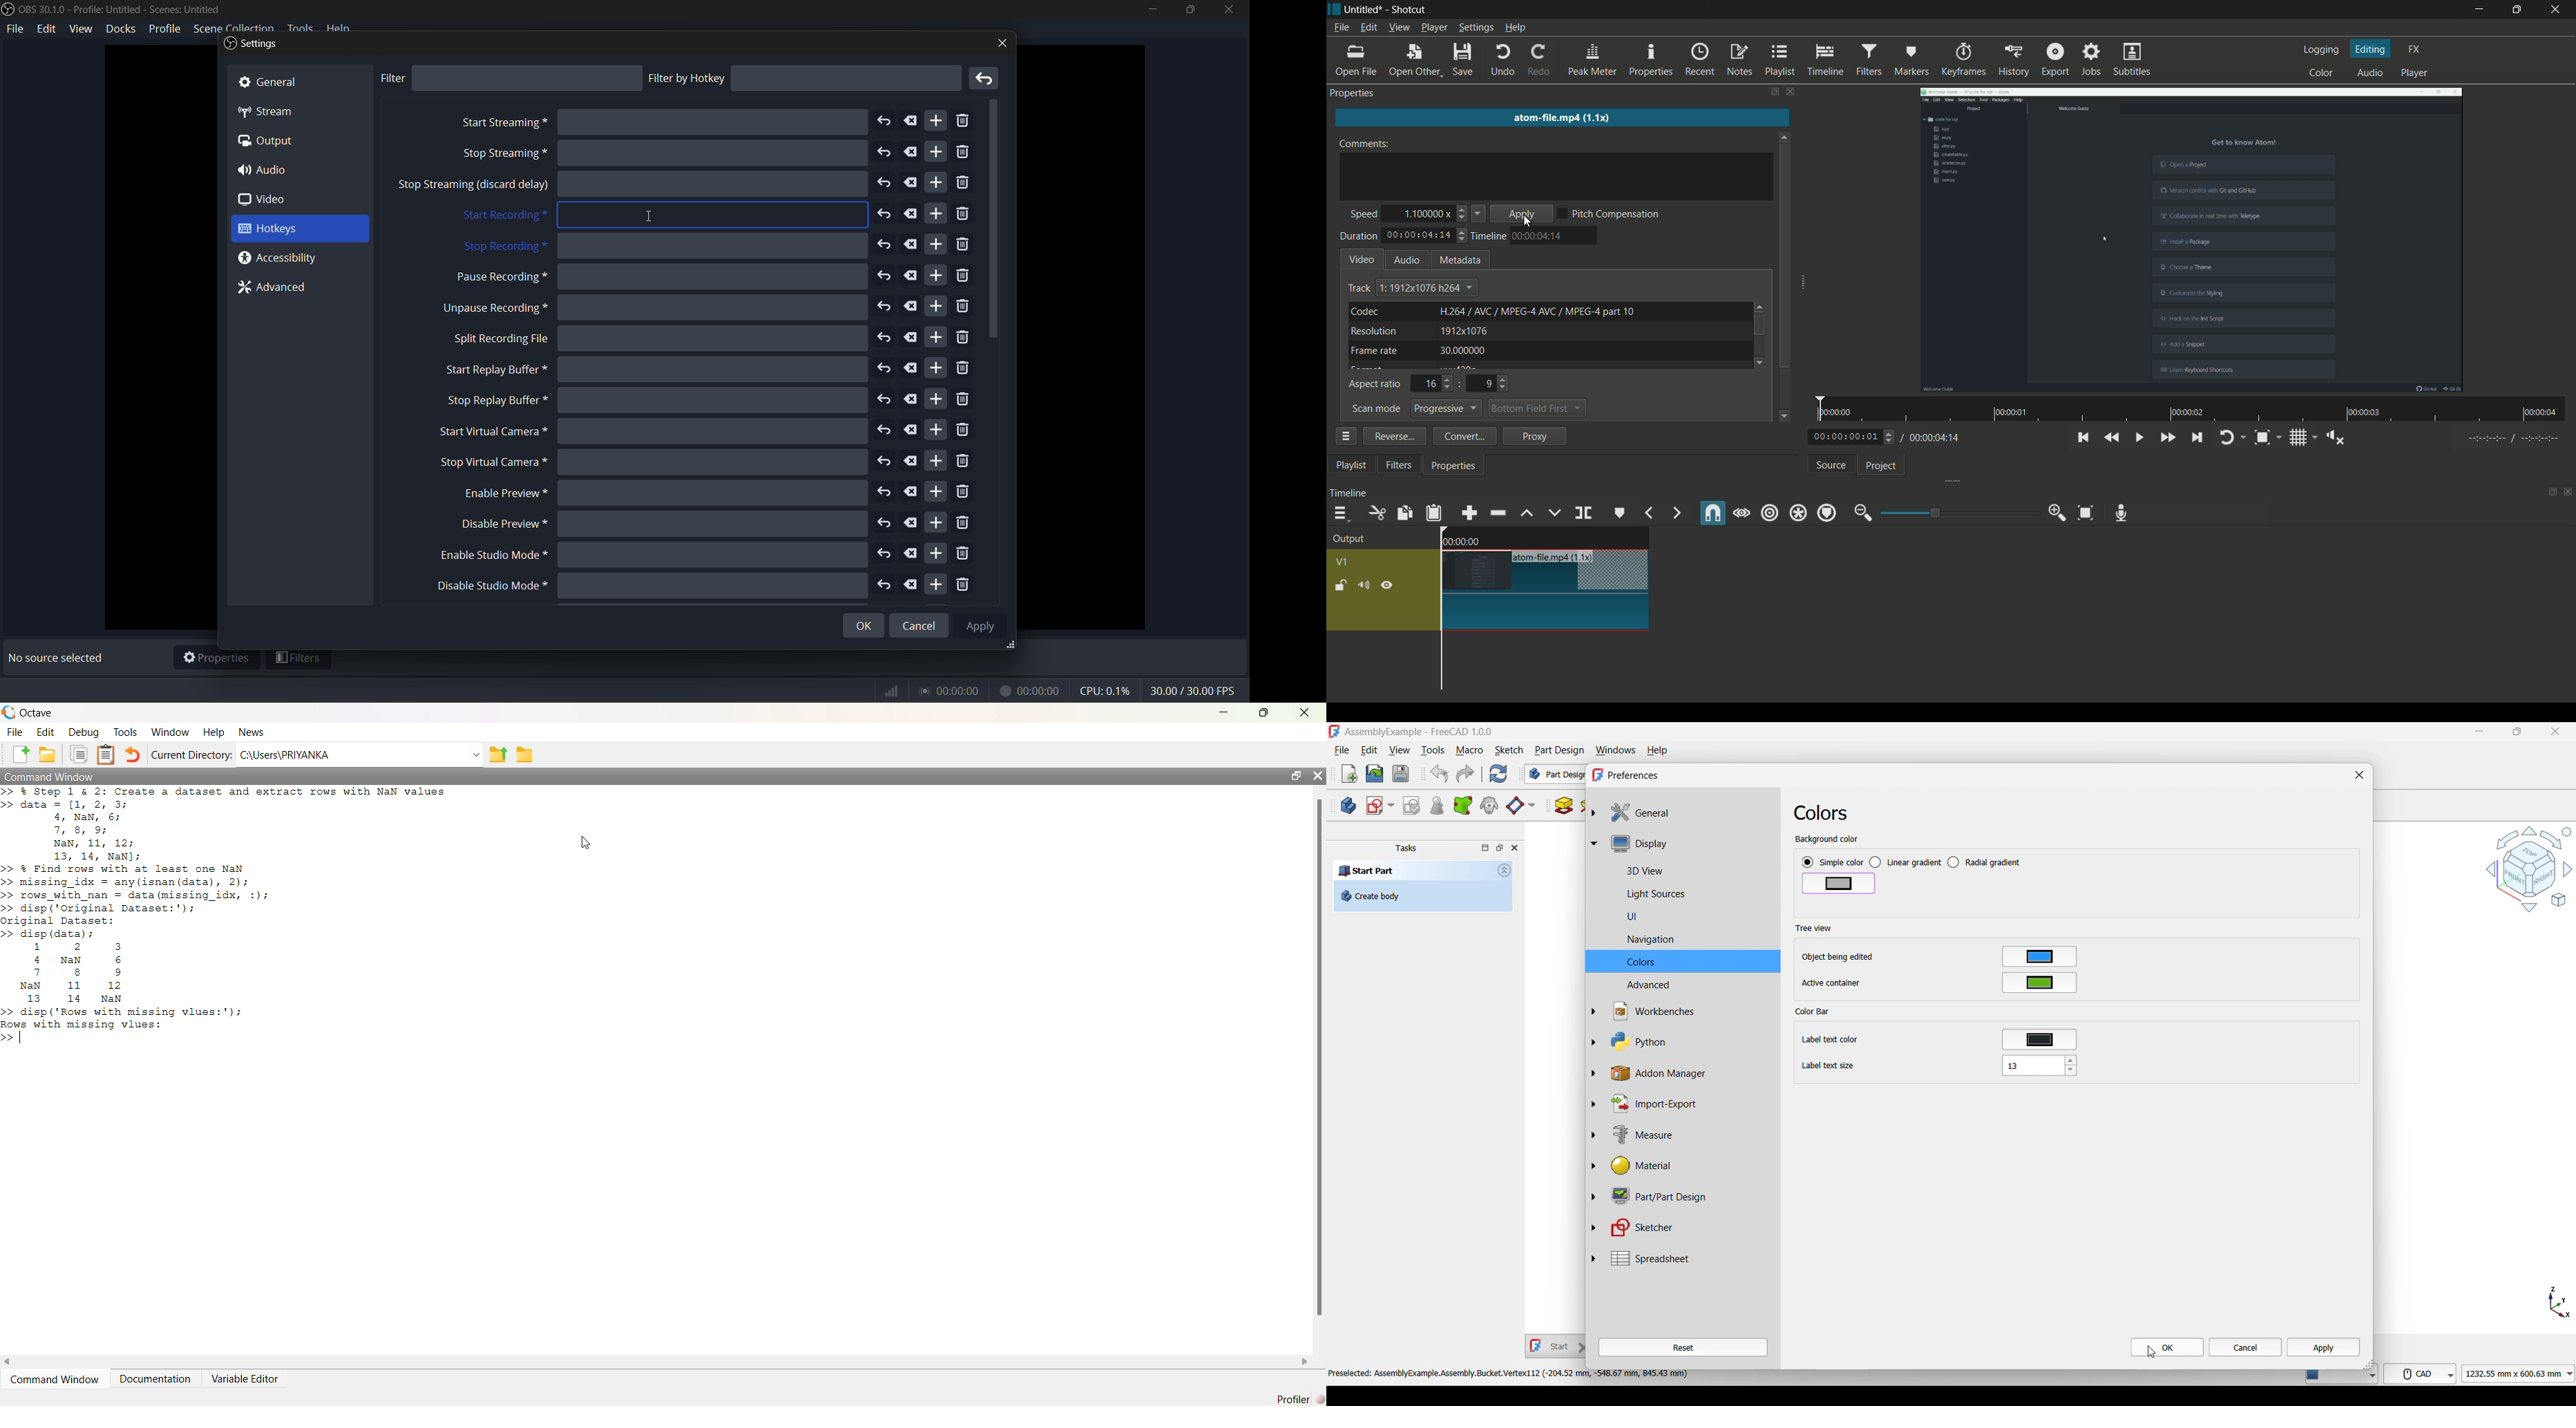 This screenshot has height=1428, width=2576. I want to click on delete, so click(912, 401).